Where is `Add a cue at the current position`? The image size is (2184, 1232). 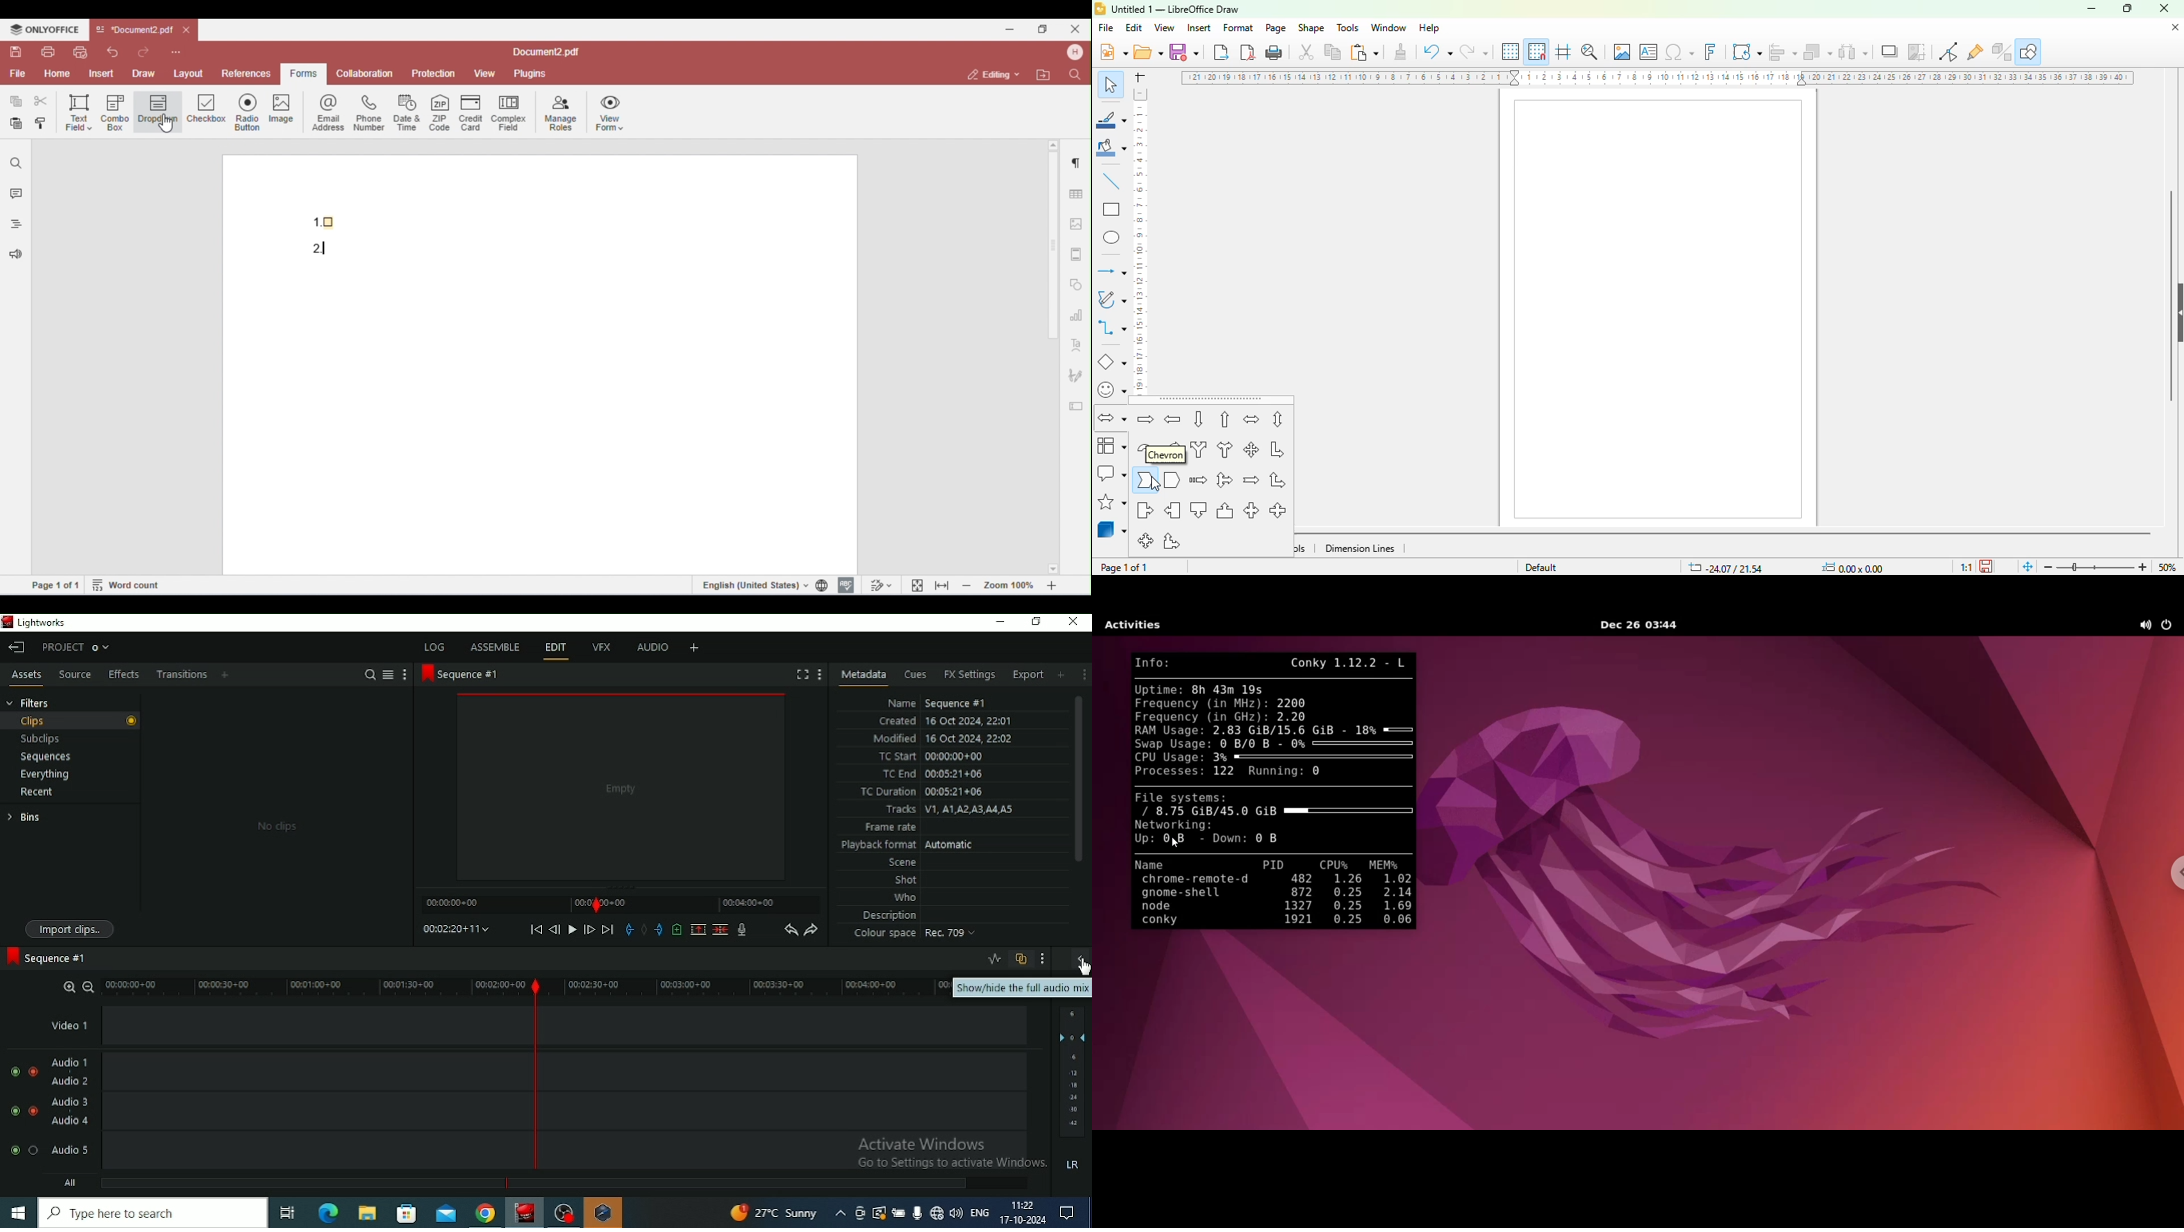 Add a cue at the current position is located at coordinates (677, 929).